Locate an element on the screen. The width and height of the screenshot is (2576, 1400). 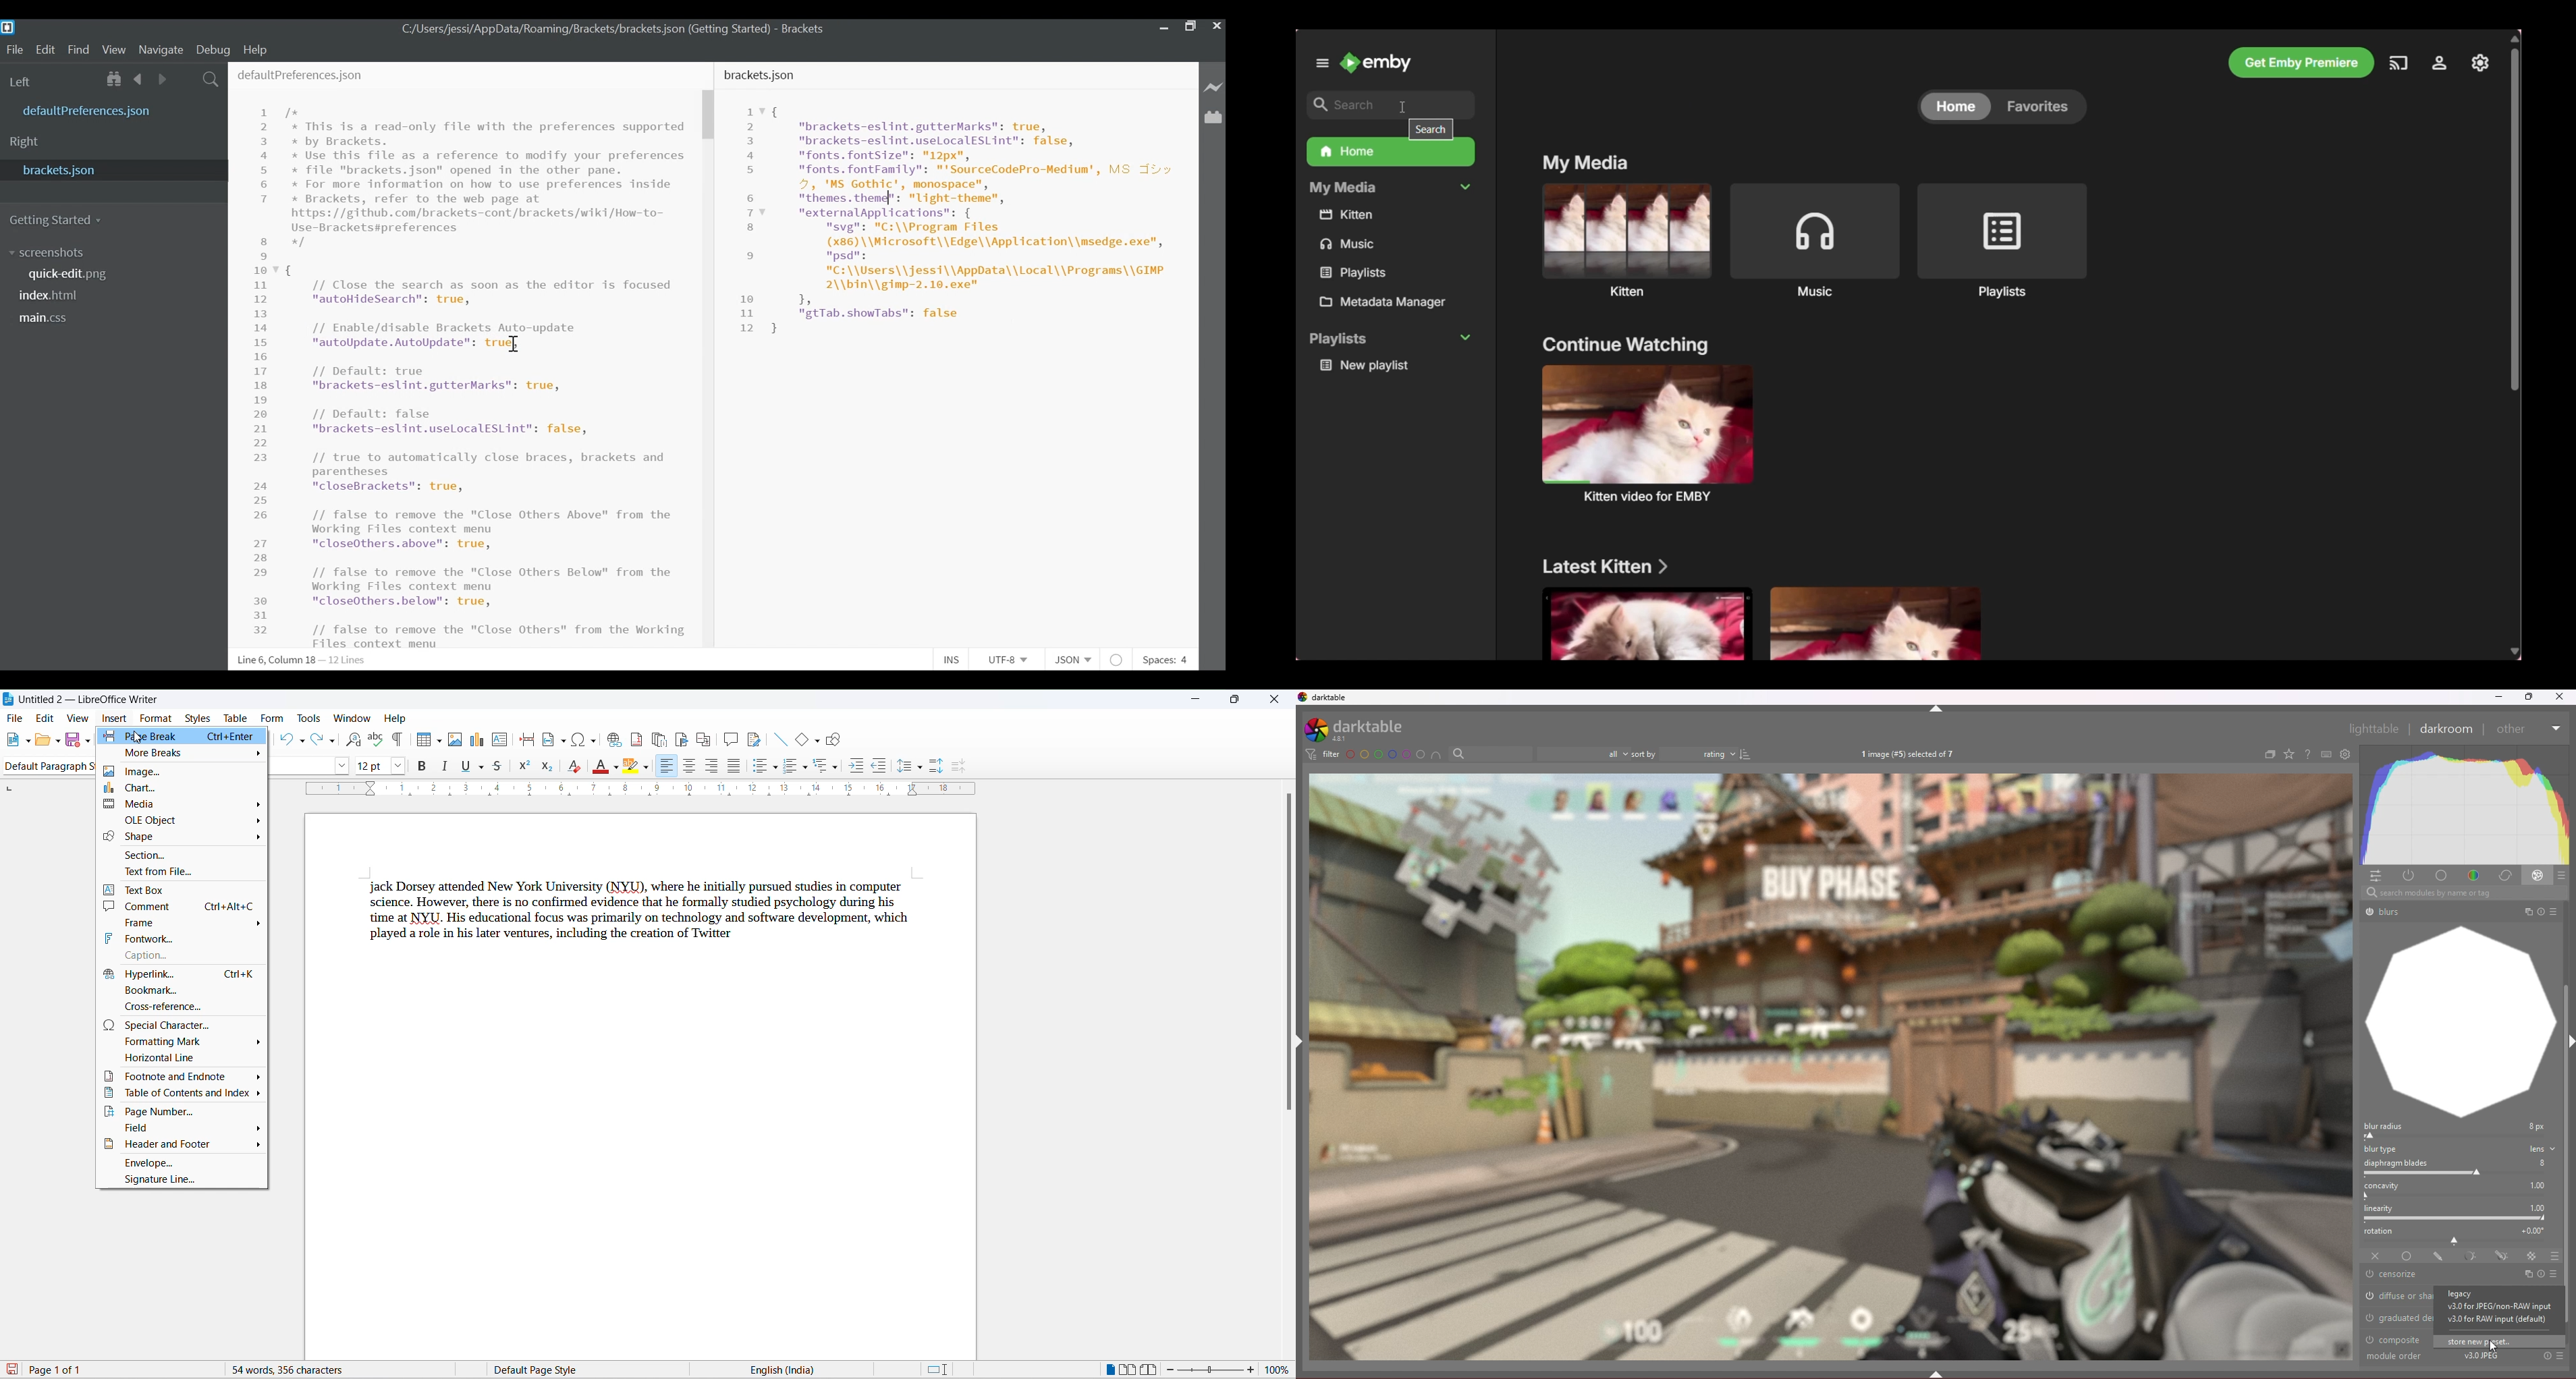
Emby is located at coordinates (1376, 63).